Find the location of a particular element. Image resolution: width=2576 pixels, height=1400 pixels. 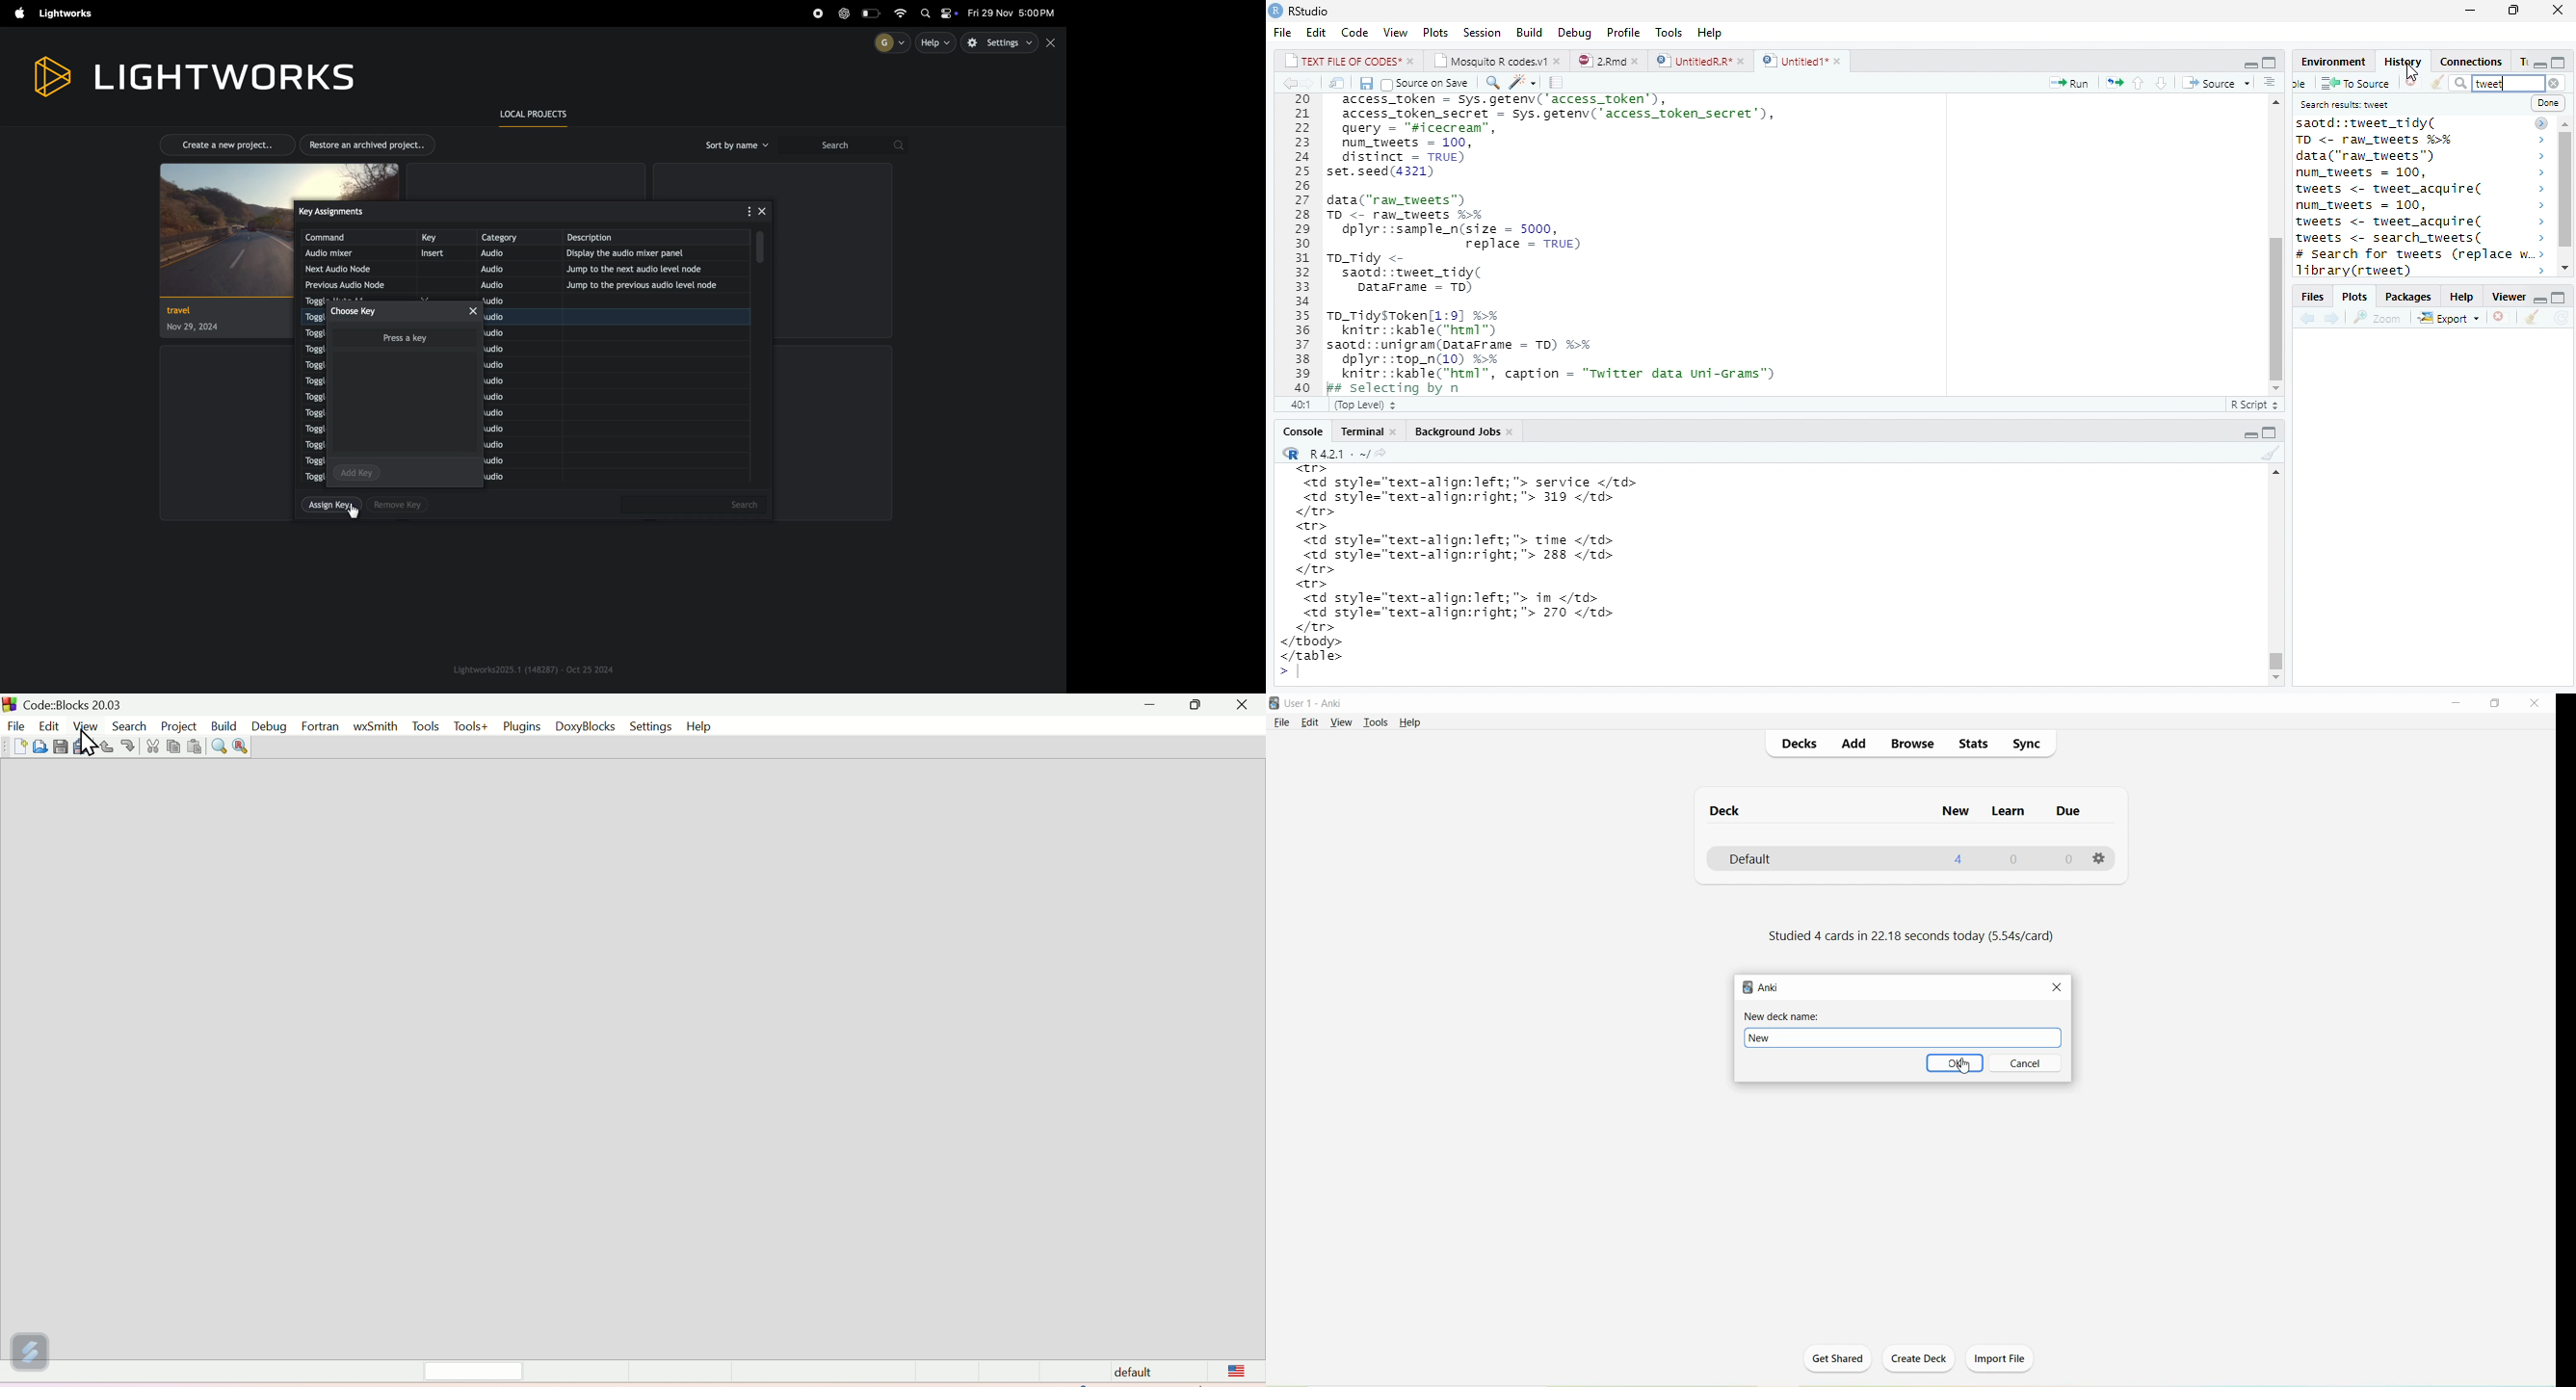

Clear window is located at coordinates (2424, 82).